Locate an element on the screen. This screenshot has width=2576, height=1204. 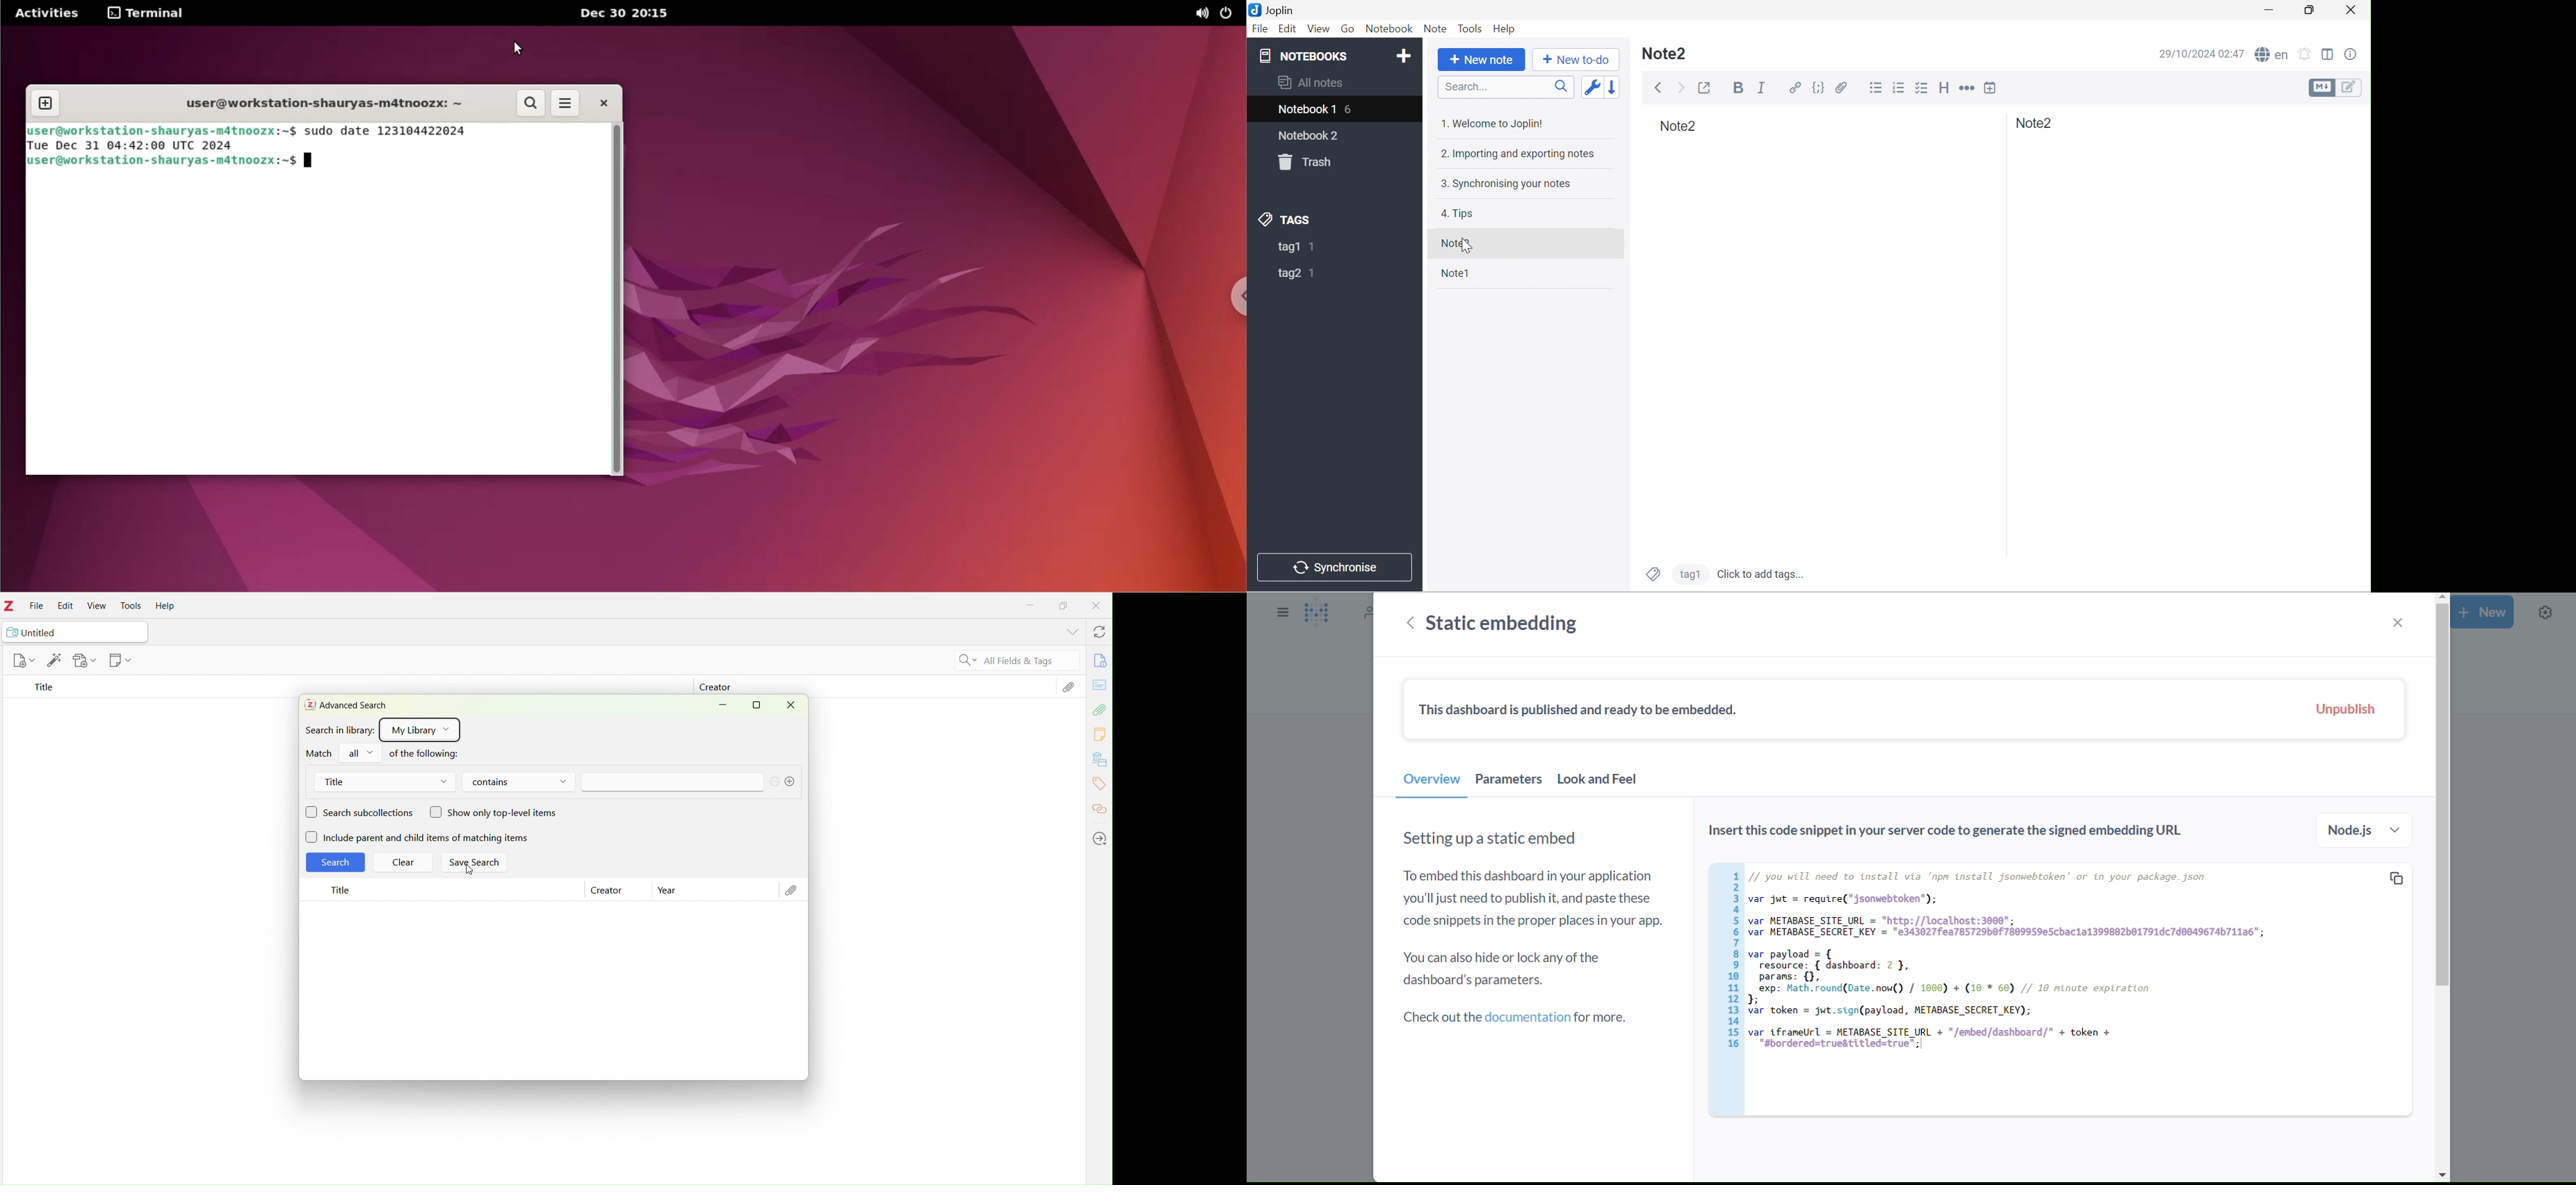
Bold is located at coordinates (1737, 89).